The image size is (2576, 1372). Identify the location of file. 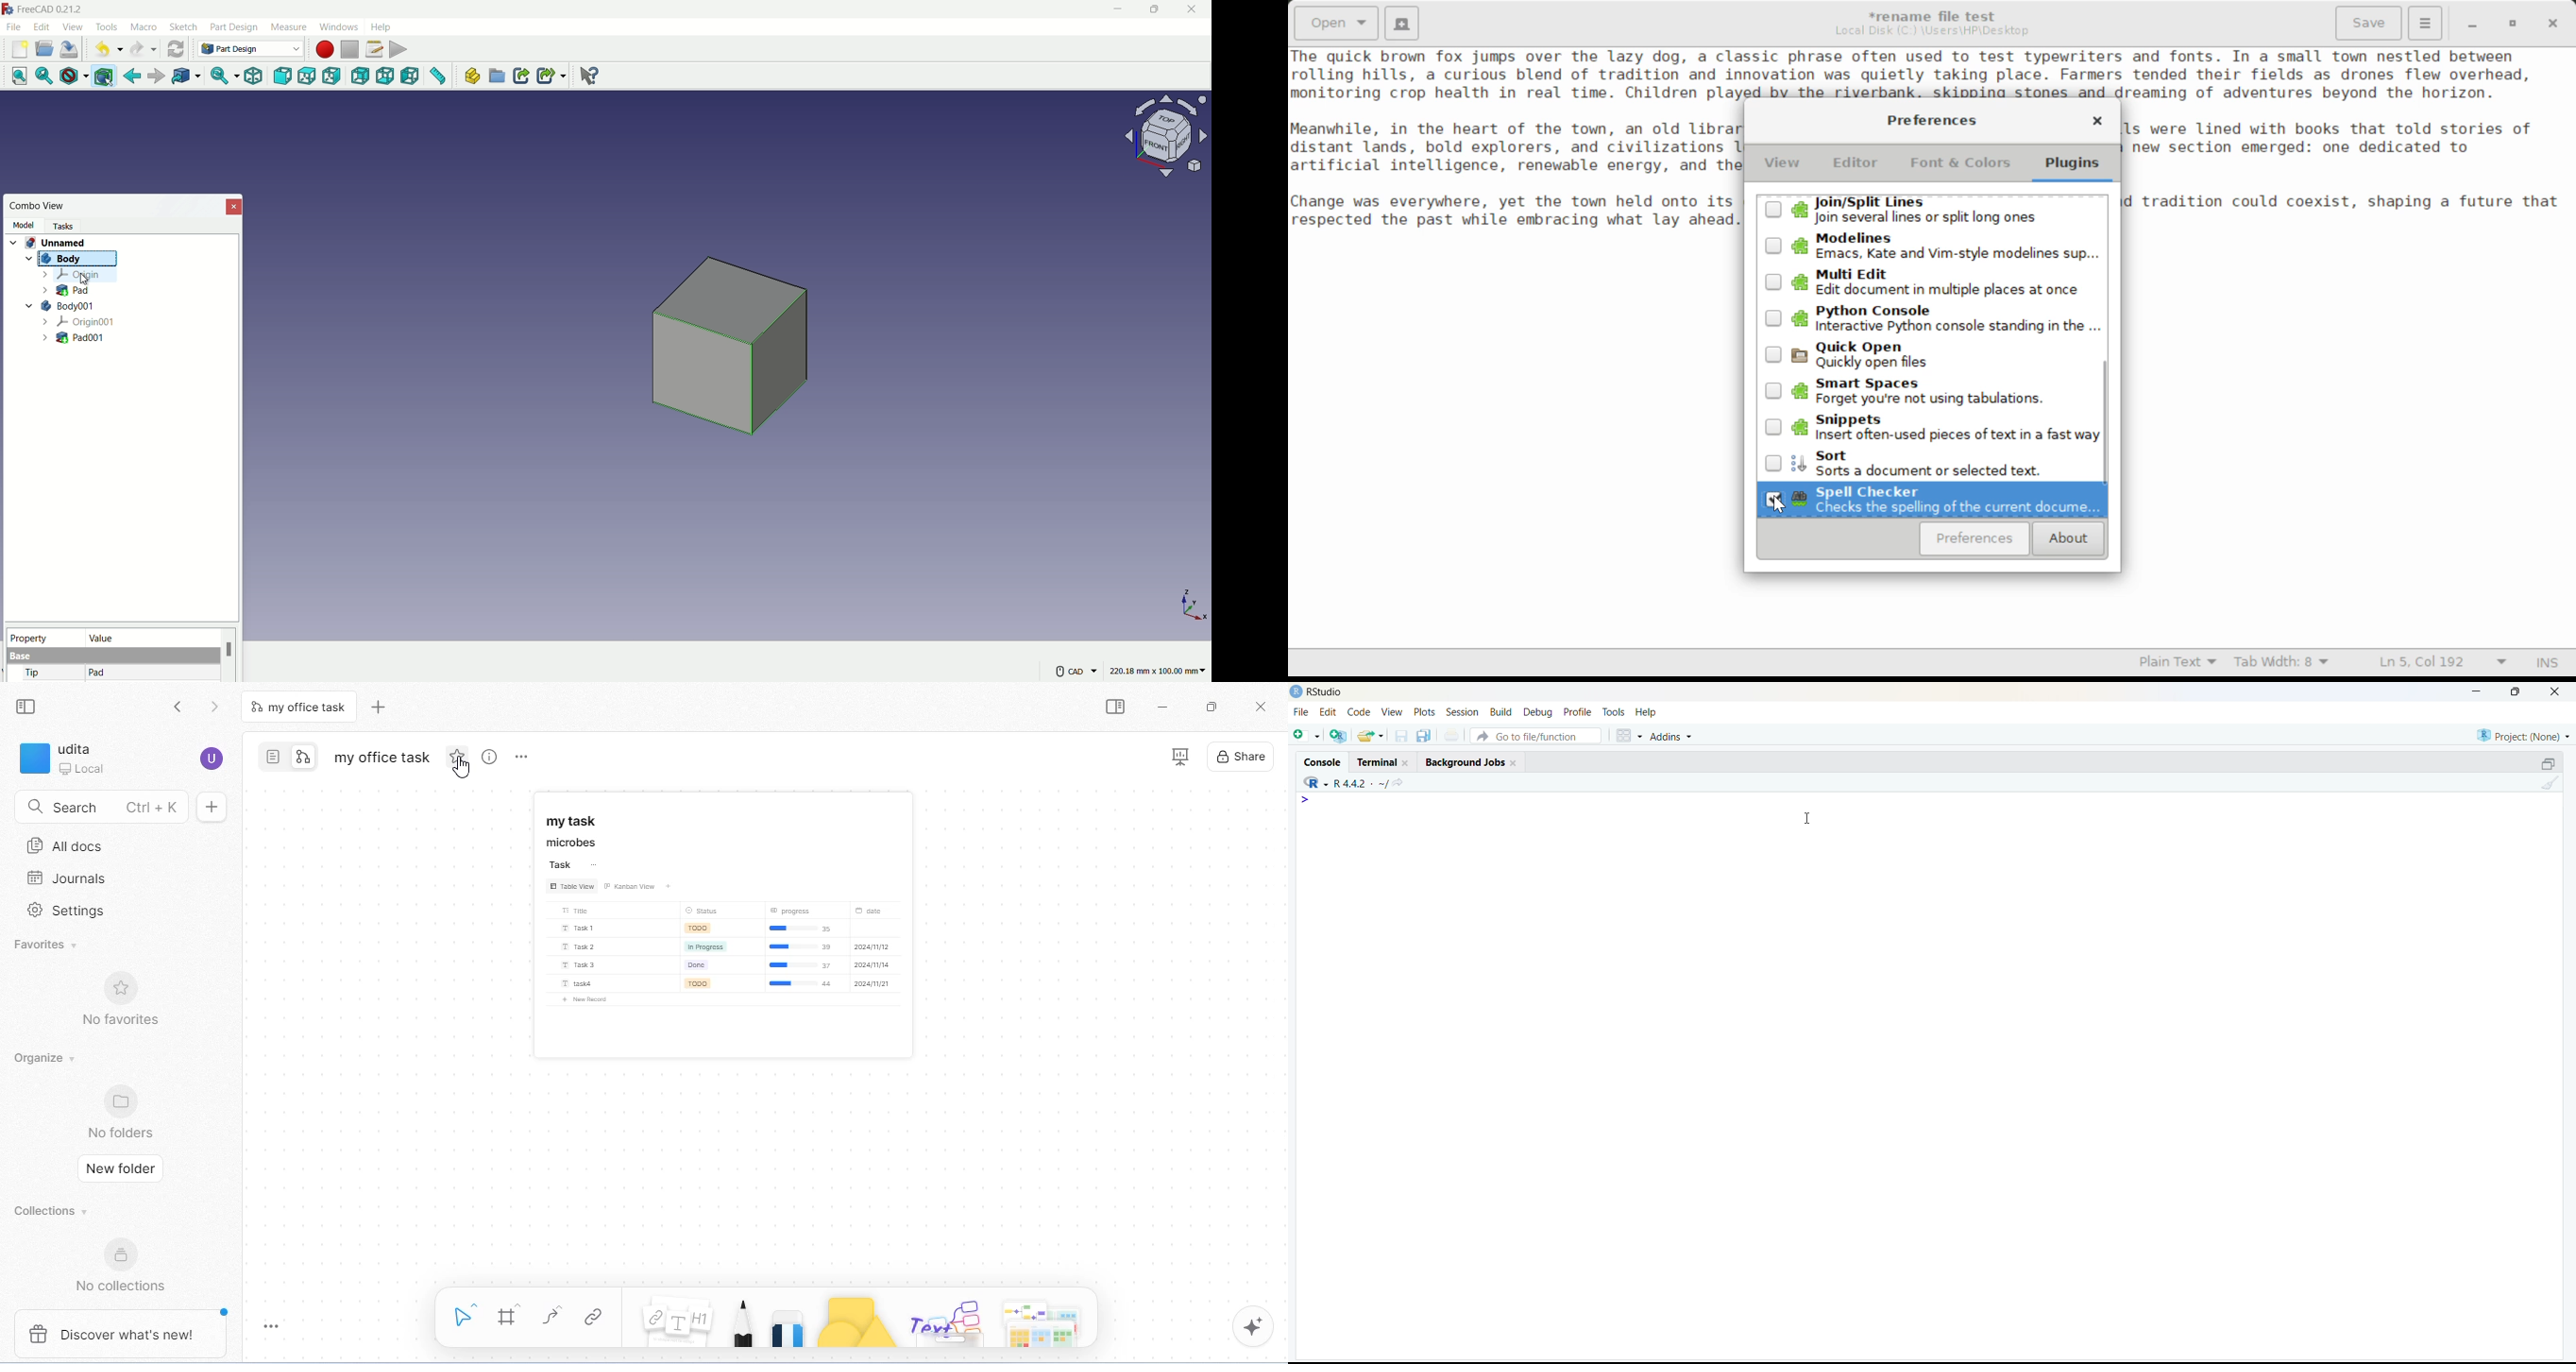
(1301, 711).